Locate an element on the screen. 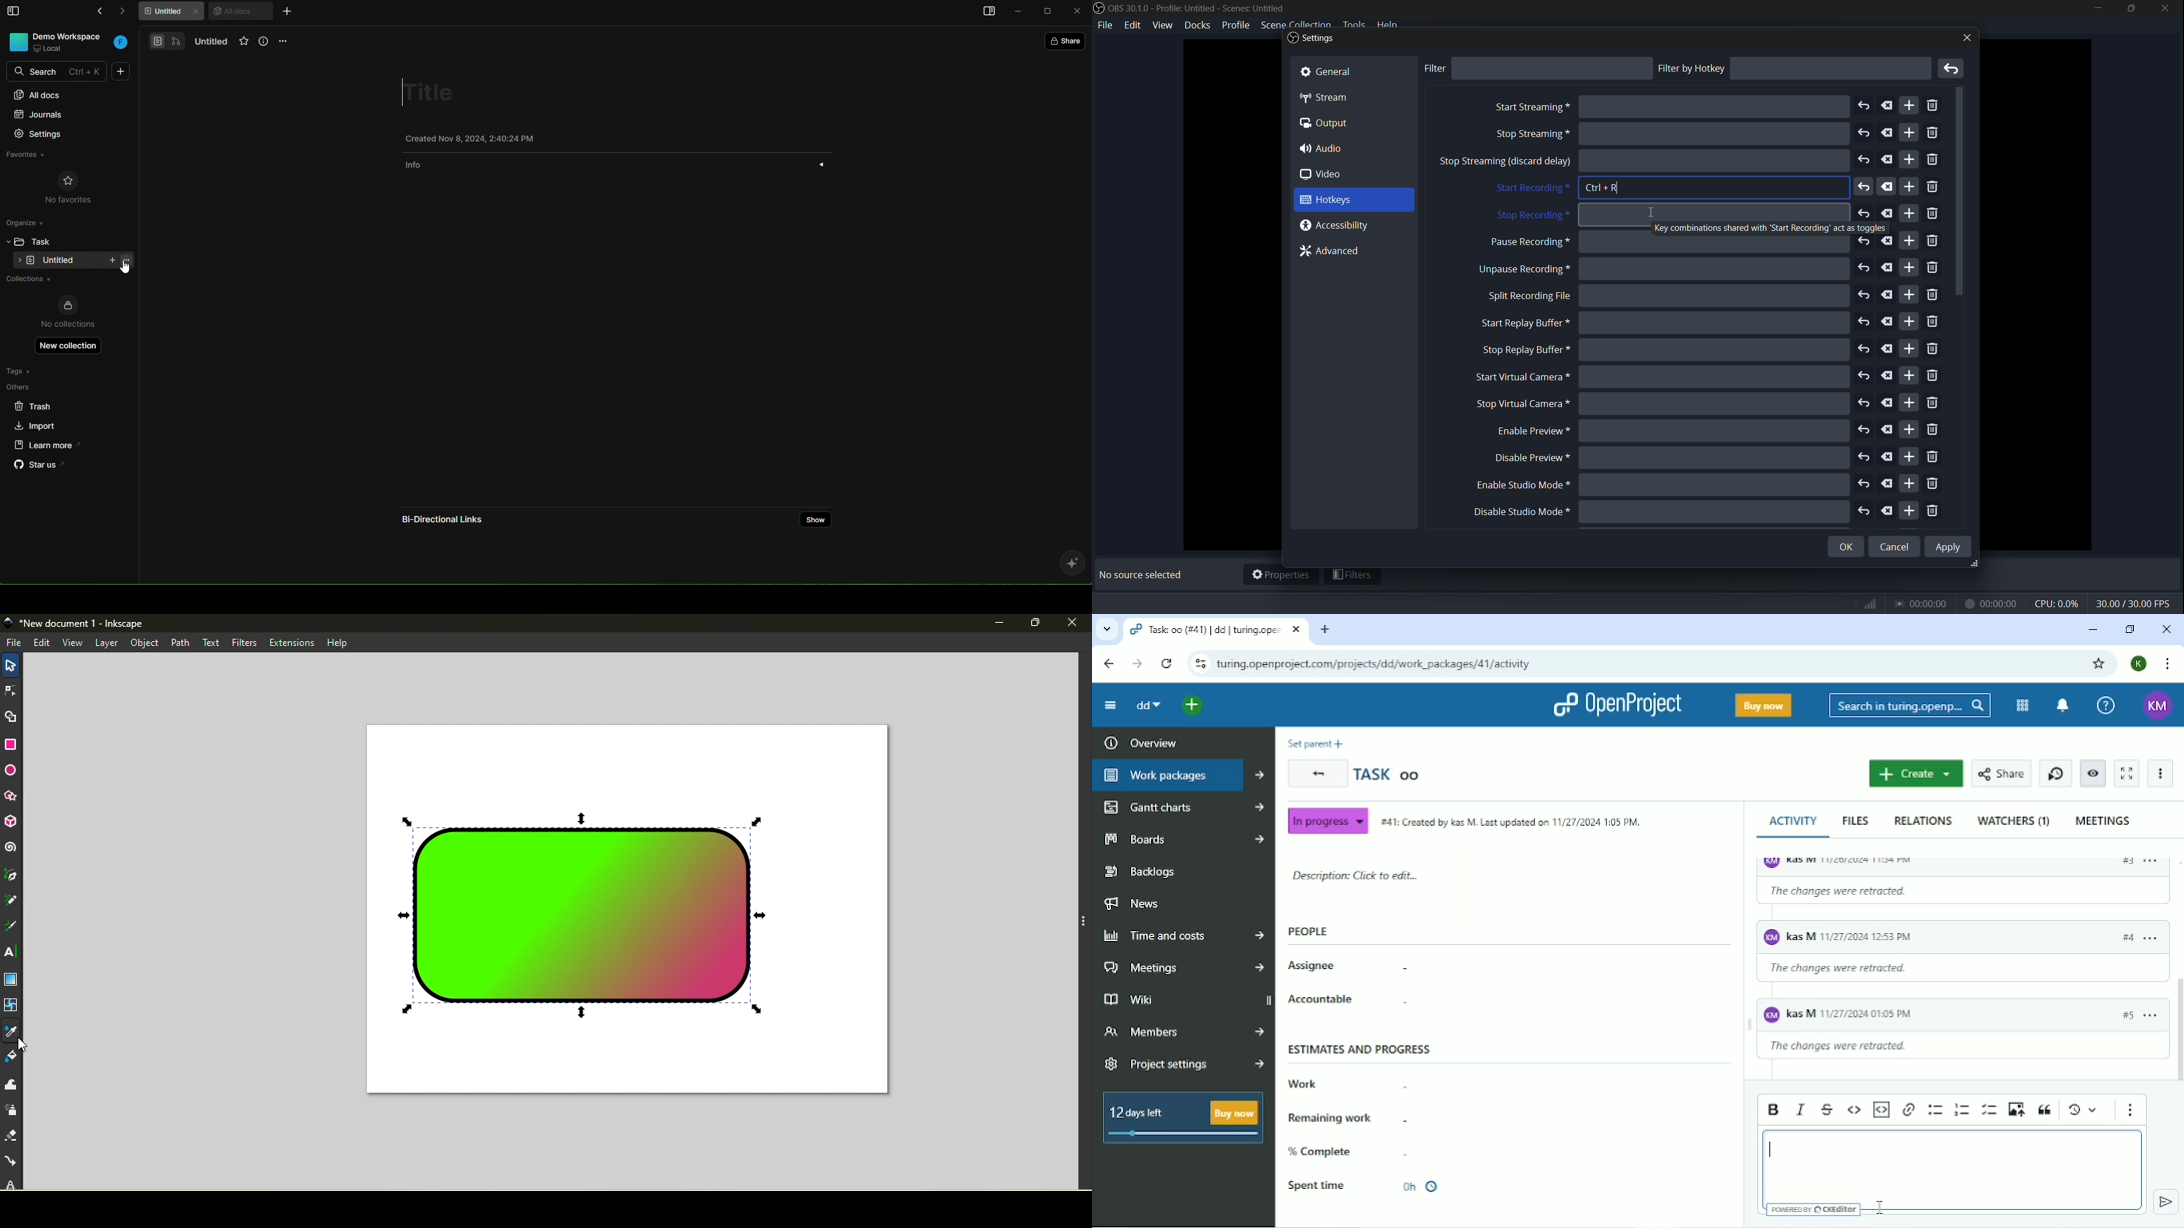 This screenshot has width=2184, height=1232. task is located at coordinates (46, 240).